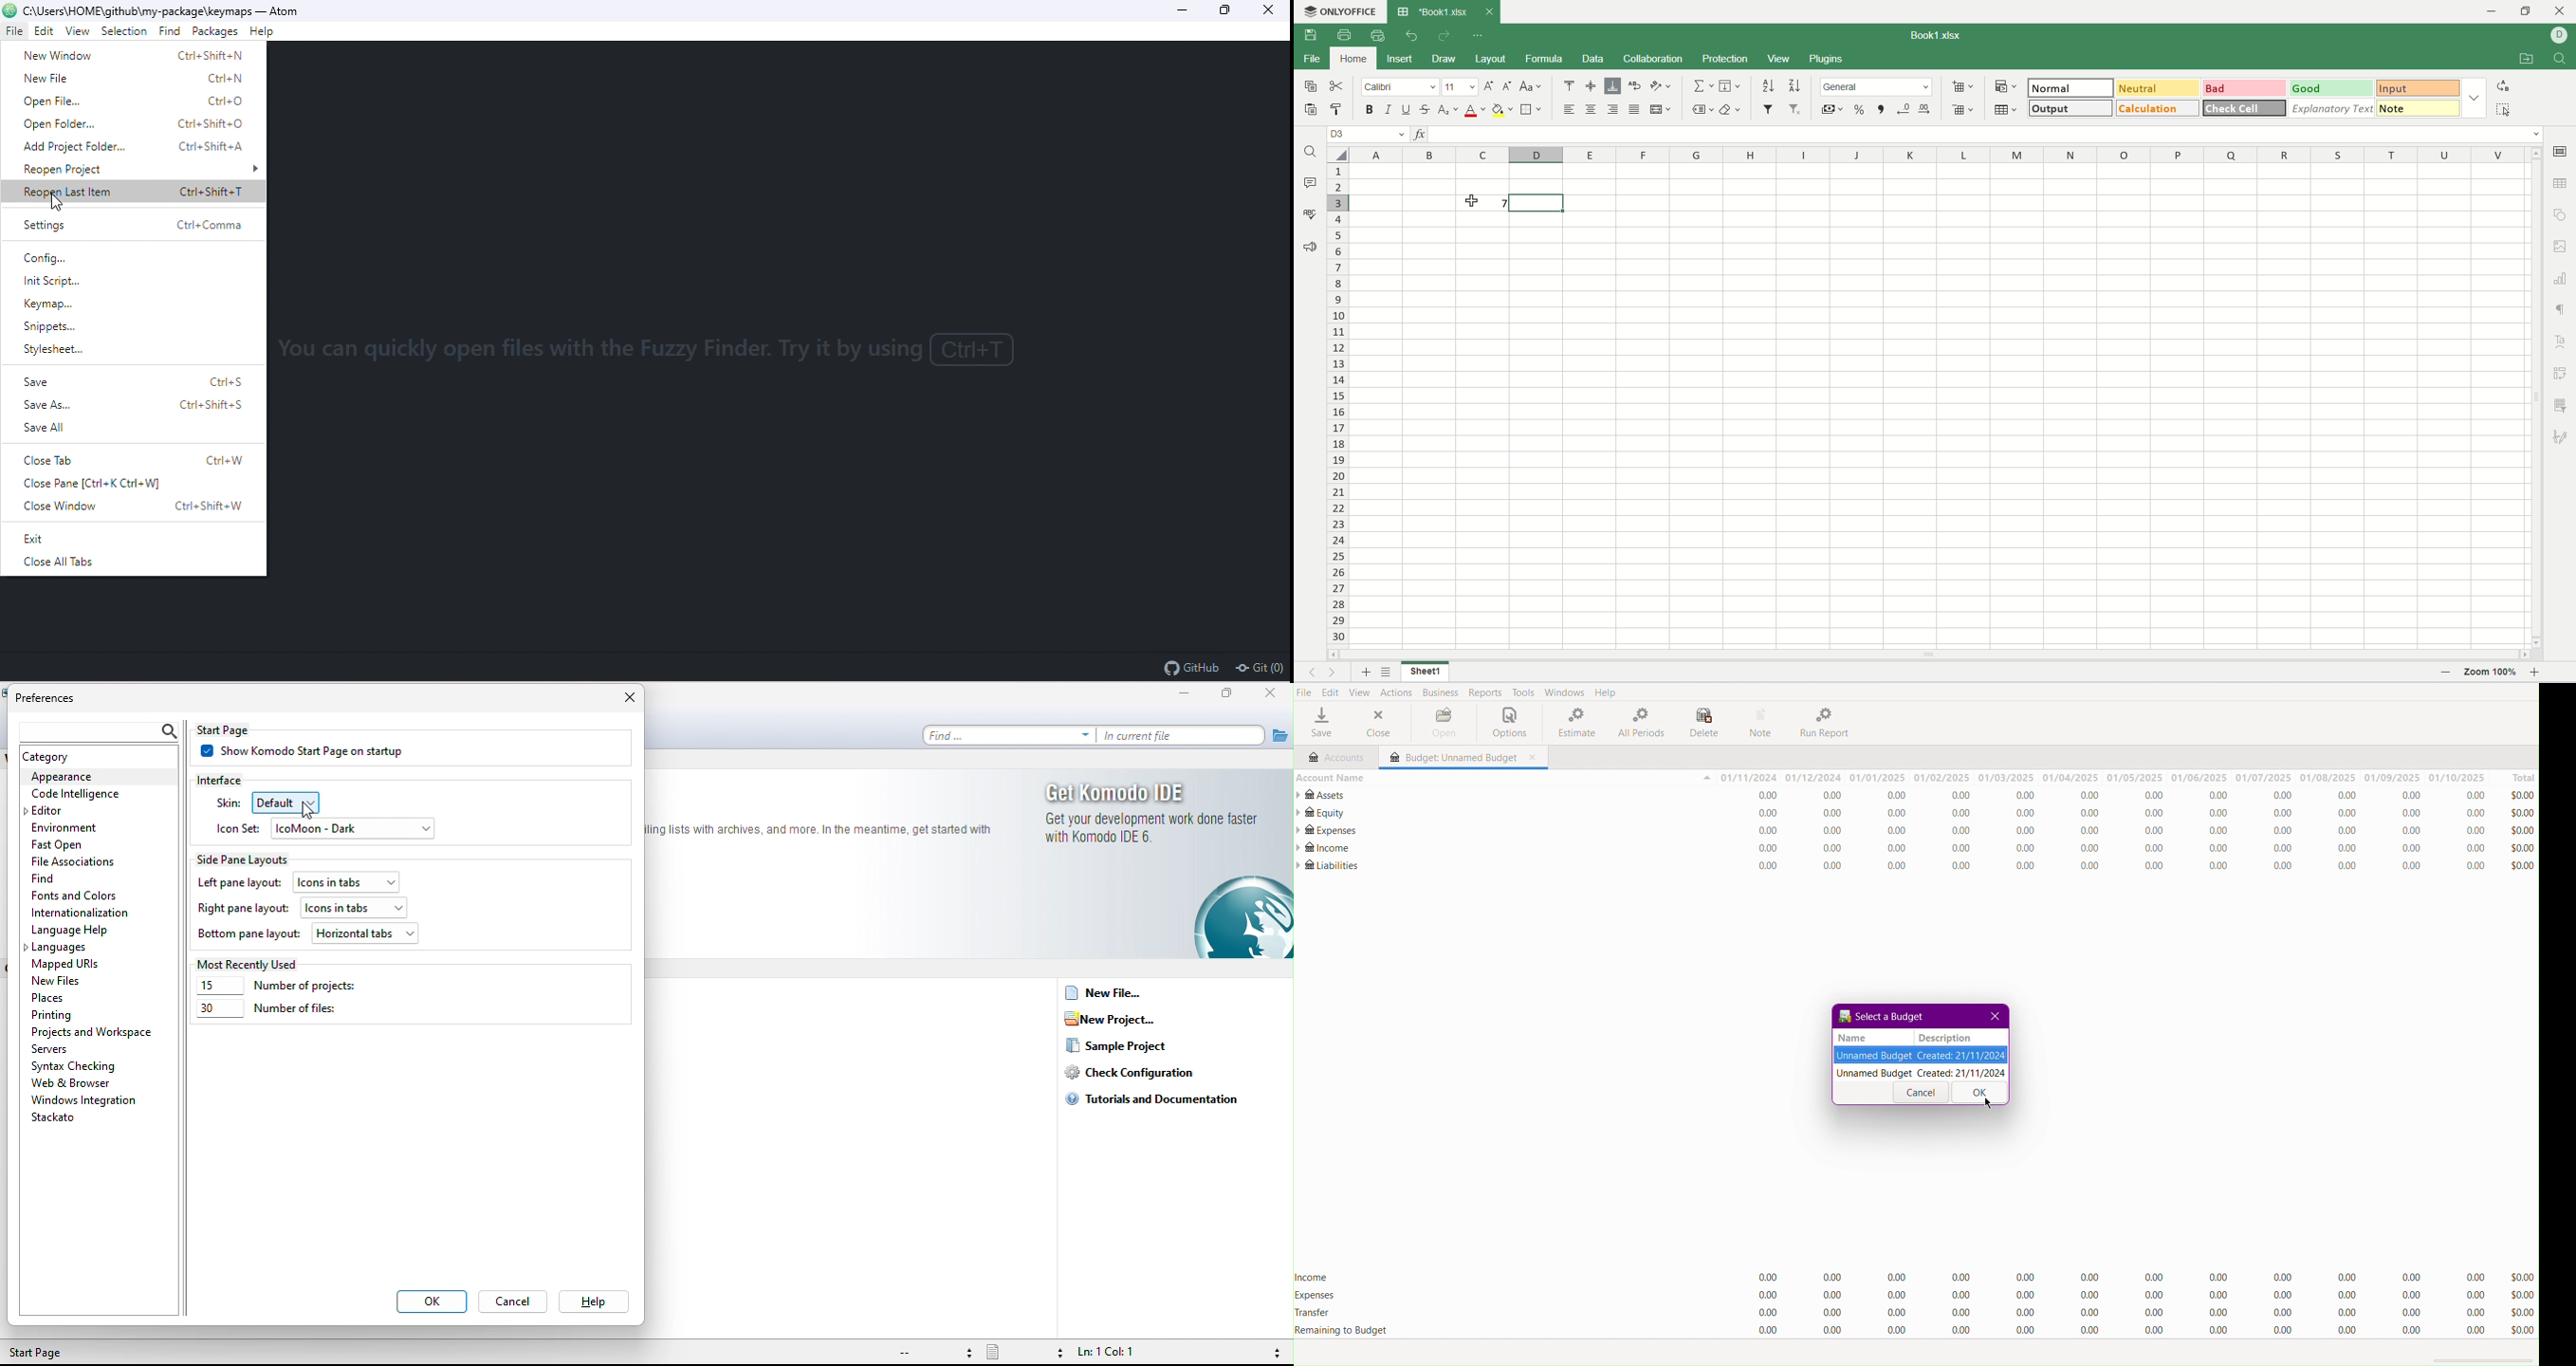 Image resolution: width=2576 pixels, height=1372 pixels. Describe the element at coordinates (1987, 133) in the screenshot. I see `input line` at that location.